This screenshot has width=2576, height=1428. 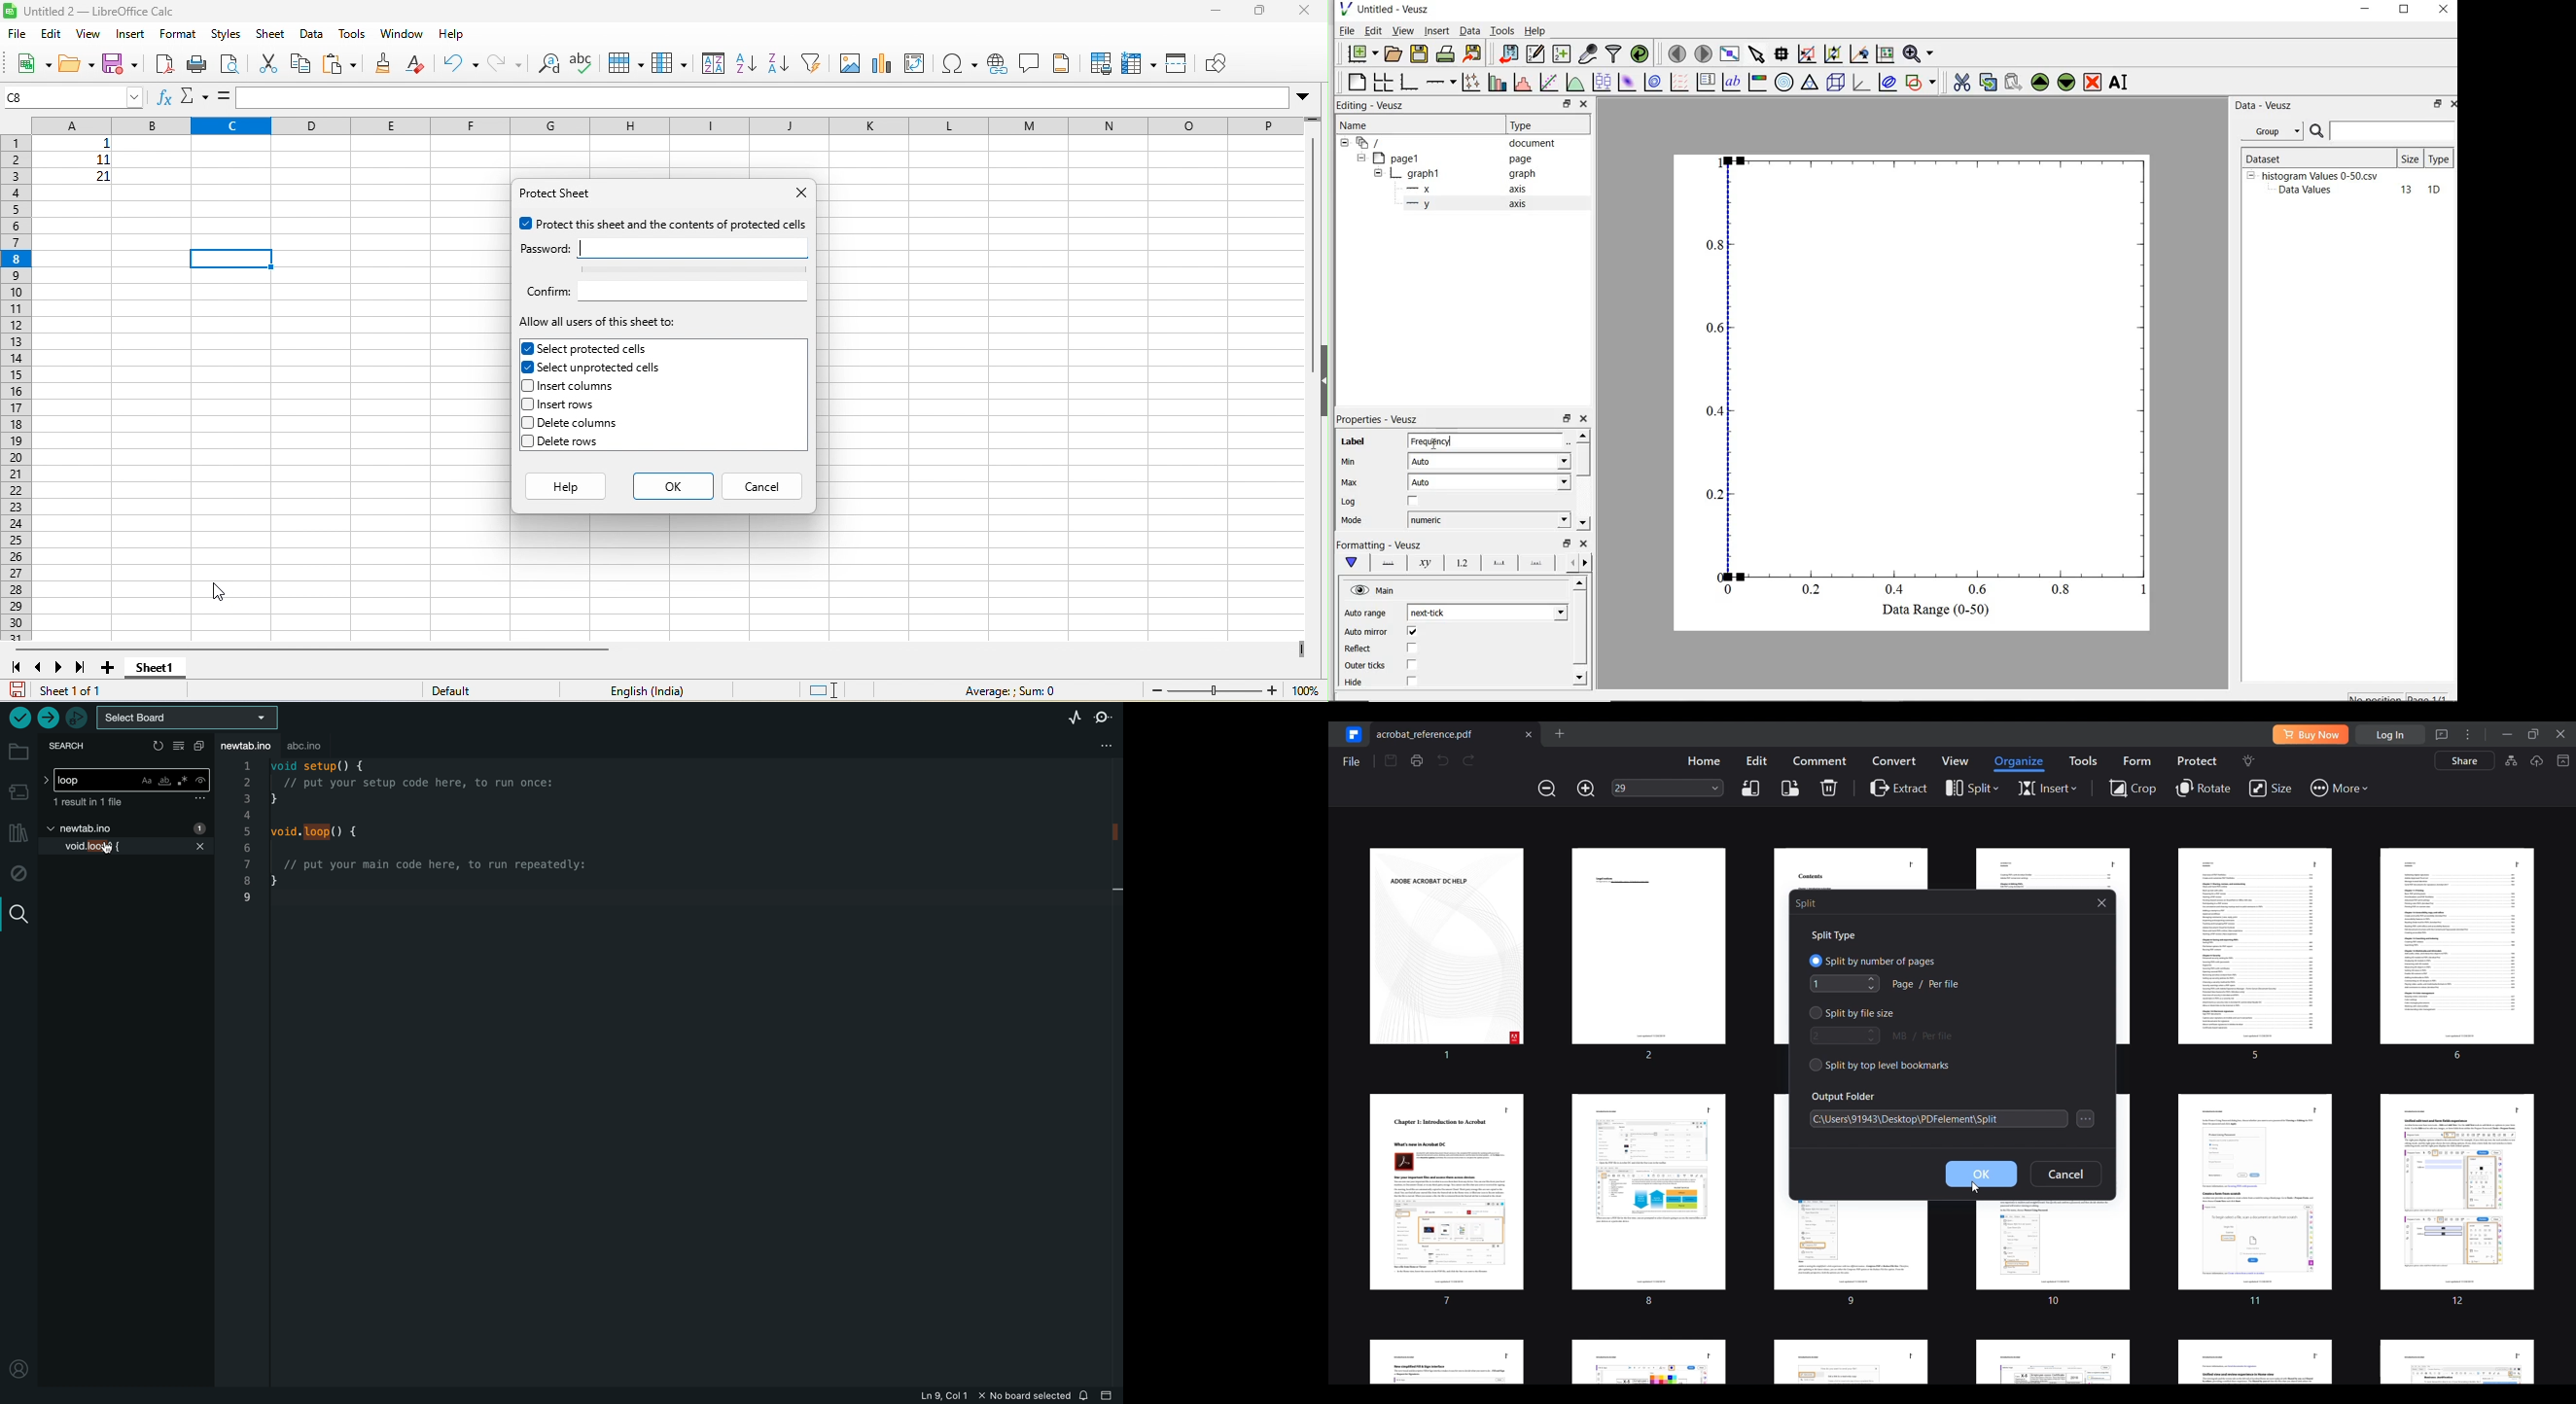 What do you see at coordinates (86, 166) in the screenshot?
I see `cell ranges` at bounding box center [86, 166].